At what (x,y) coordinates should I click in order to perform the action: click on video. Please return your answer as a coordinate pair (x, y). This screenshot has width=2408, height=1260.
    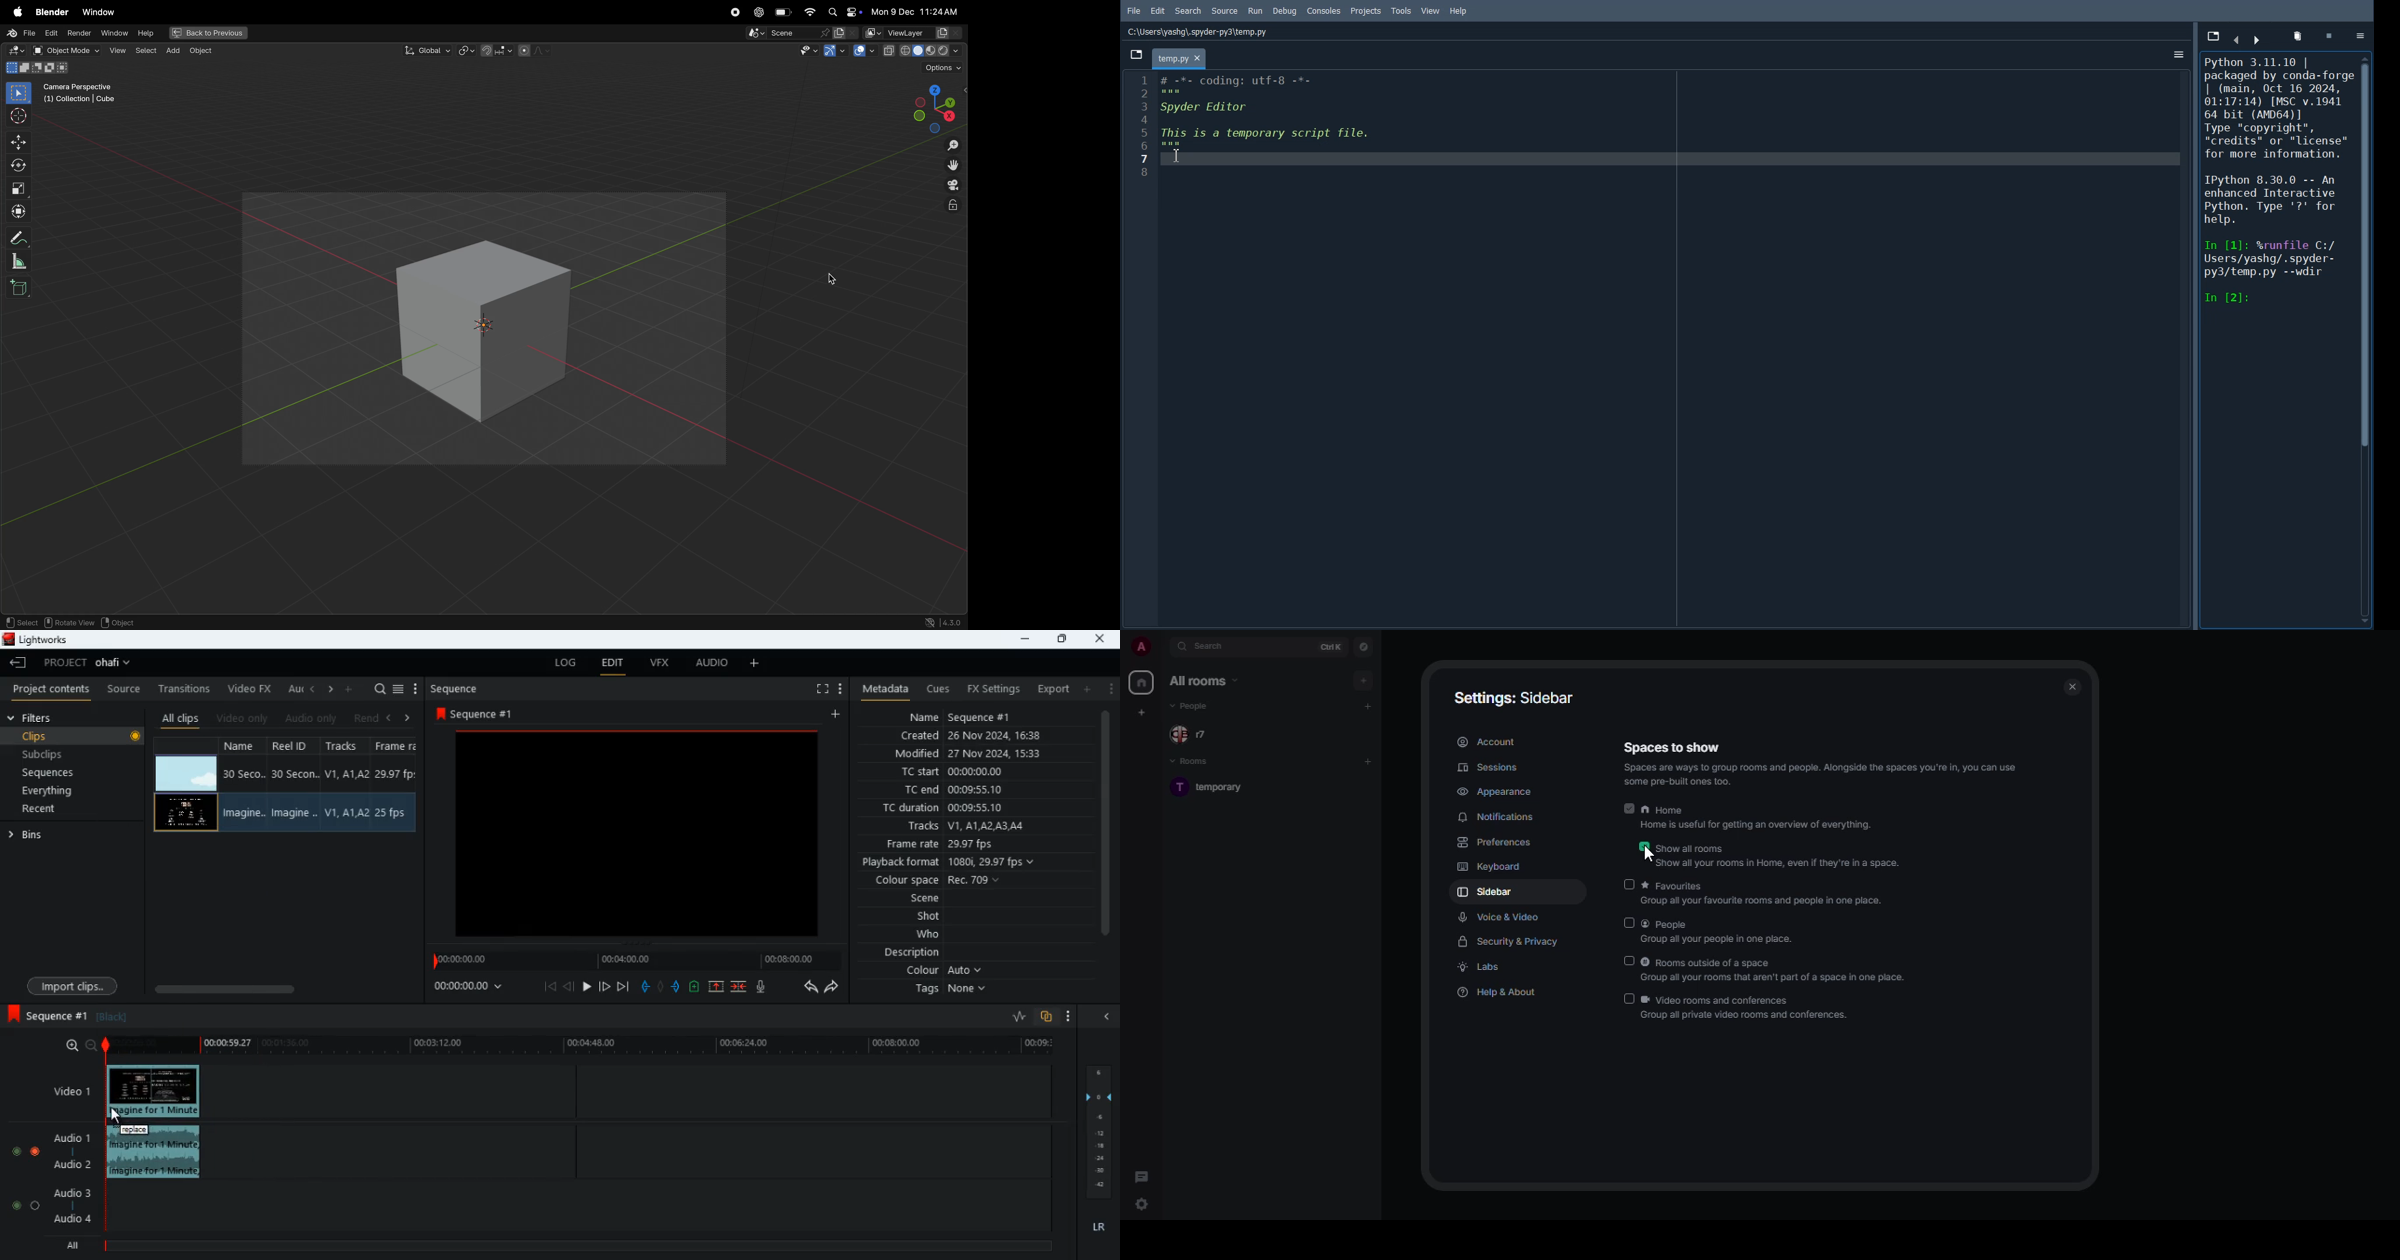
    Looking at the image, I should click on (154, 1092).